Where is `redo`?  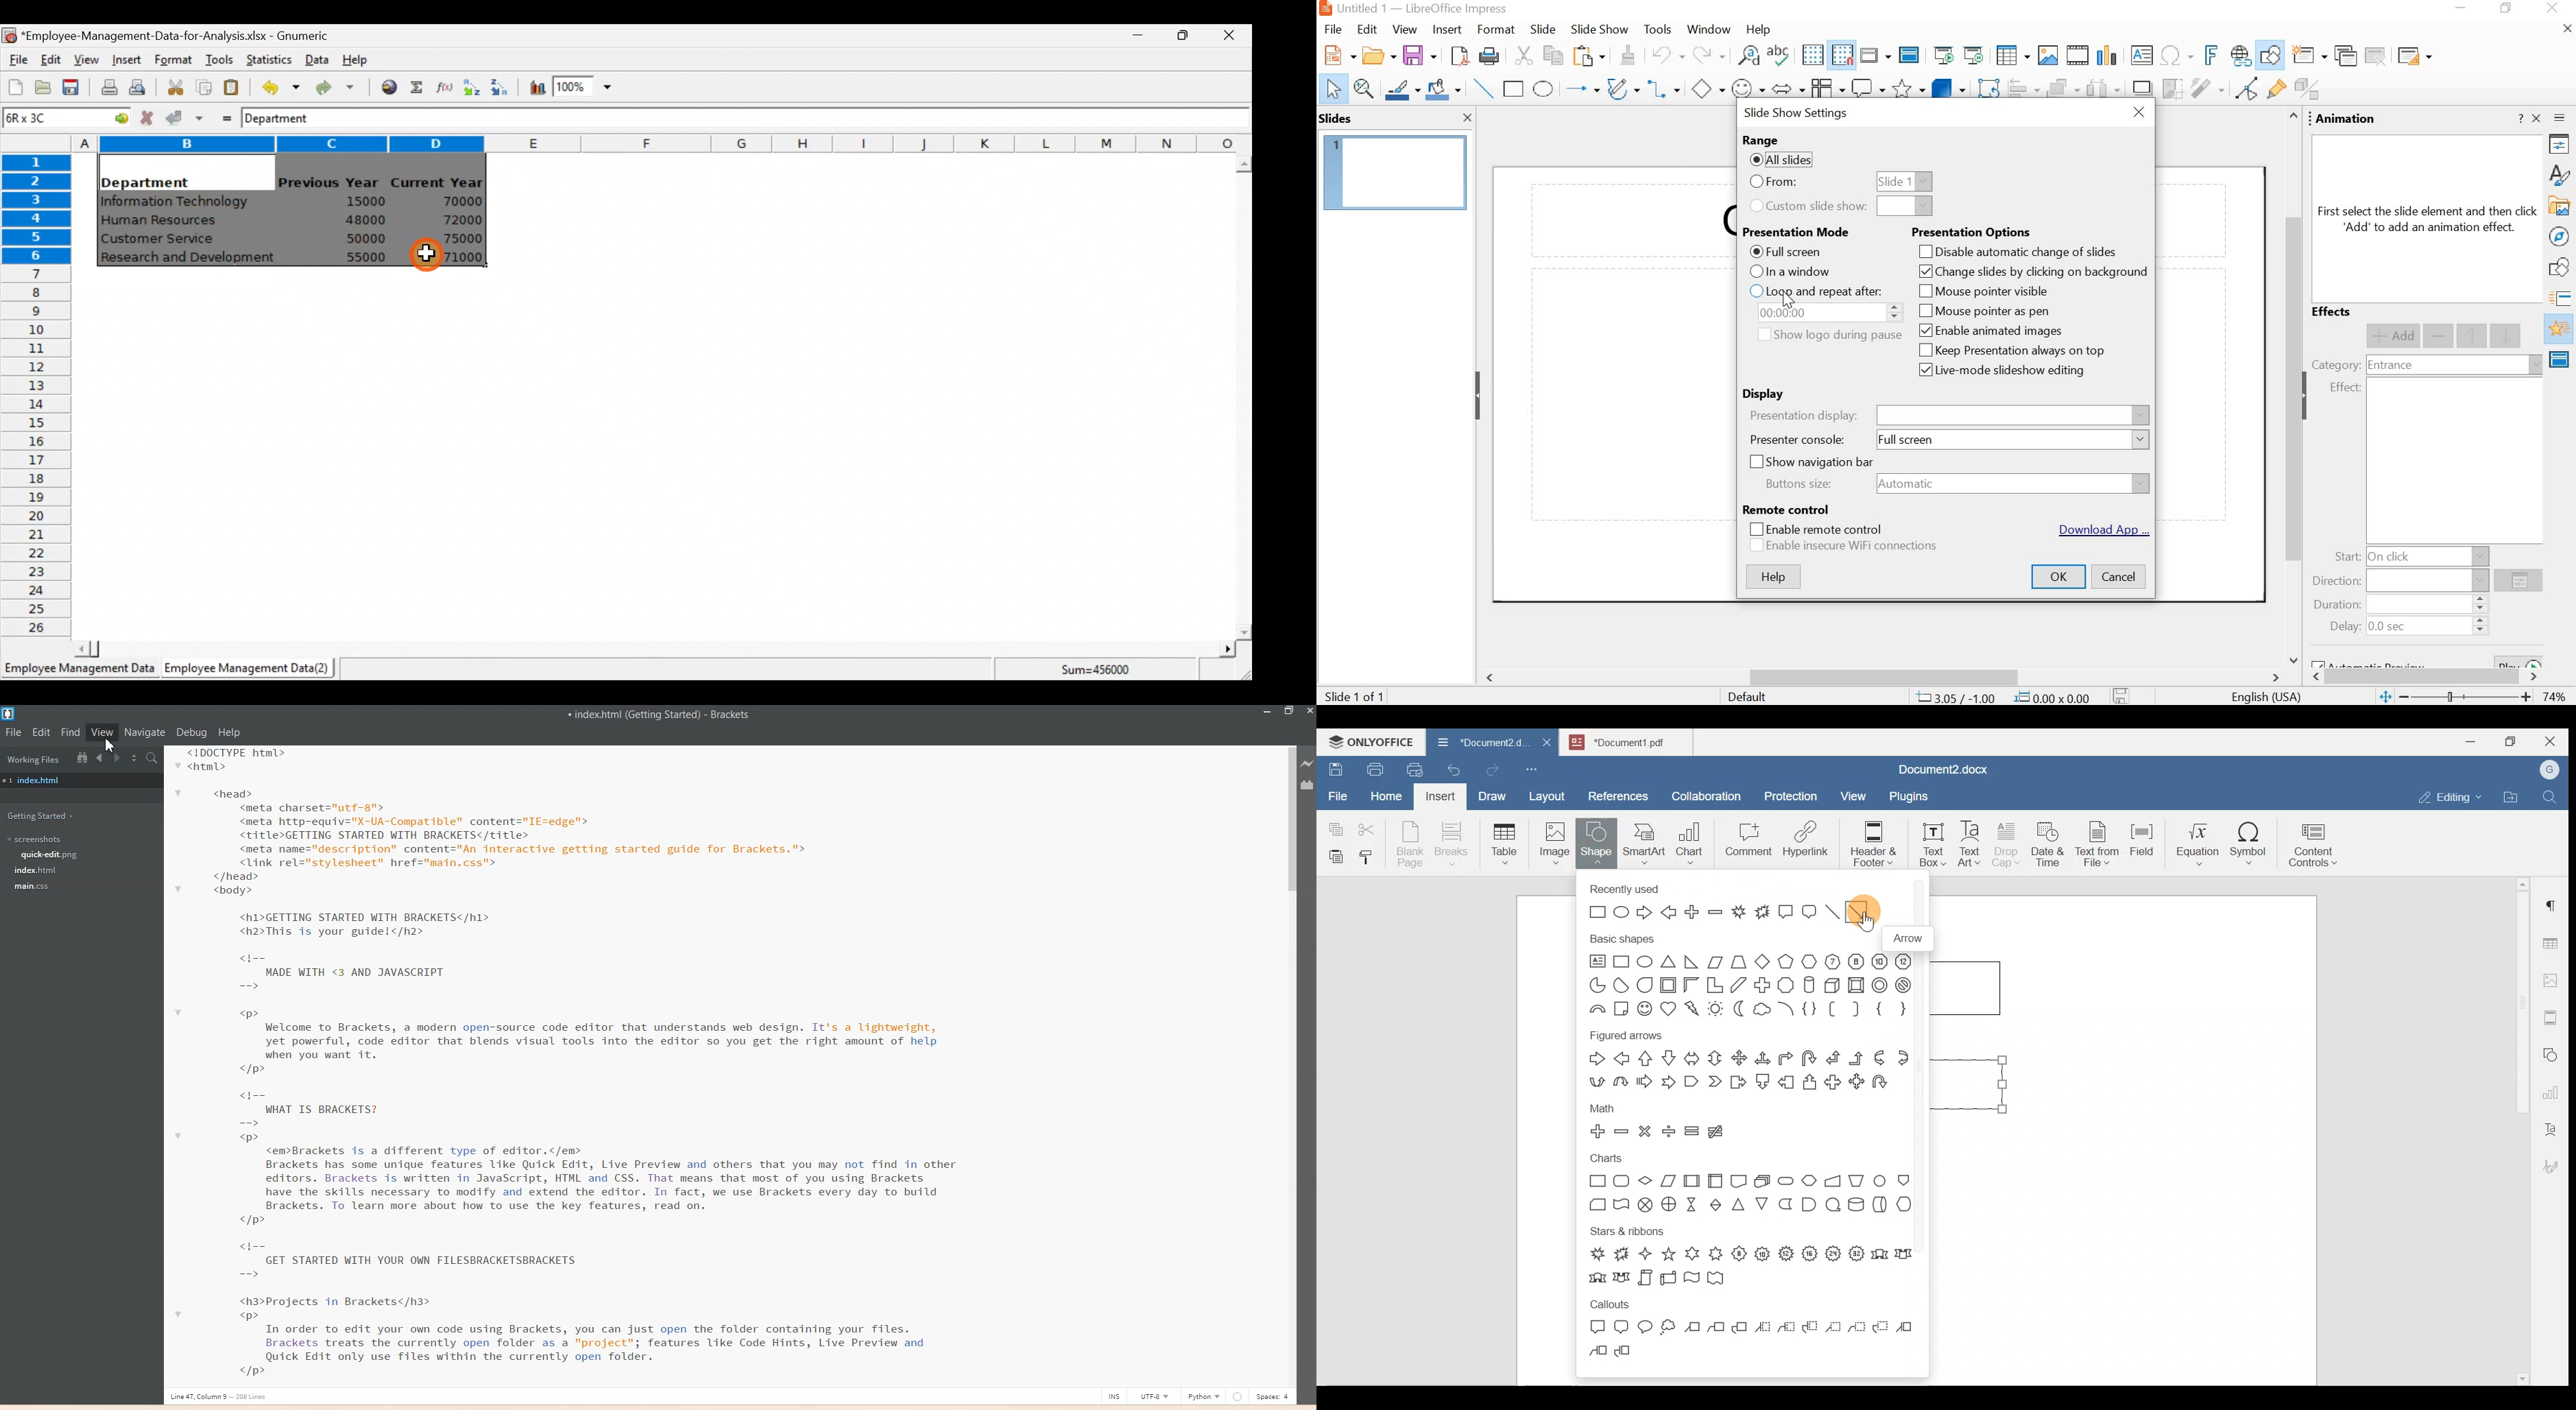
redo is located at coordinates (1707, 55).